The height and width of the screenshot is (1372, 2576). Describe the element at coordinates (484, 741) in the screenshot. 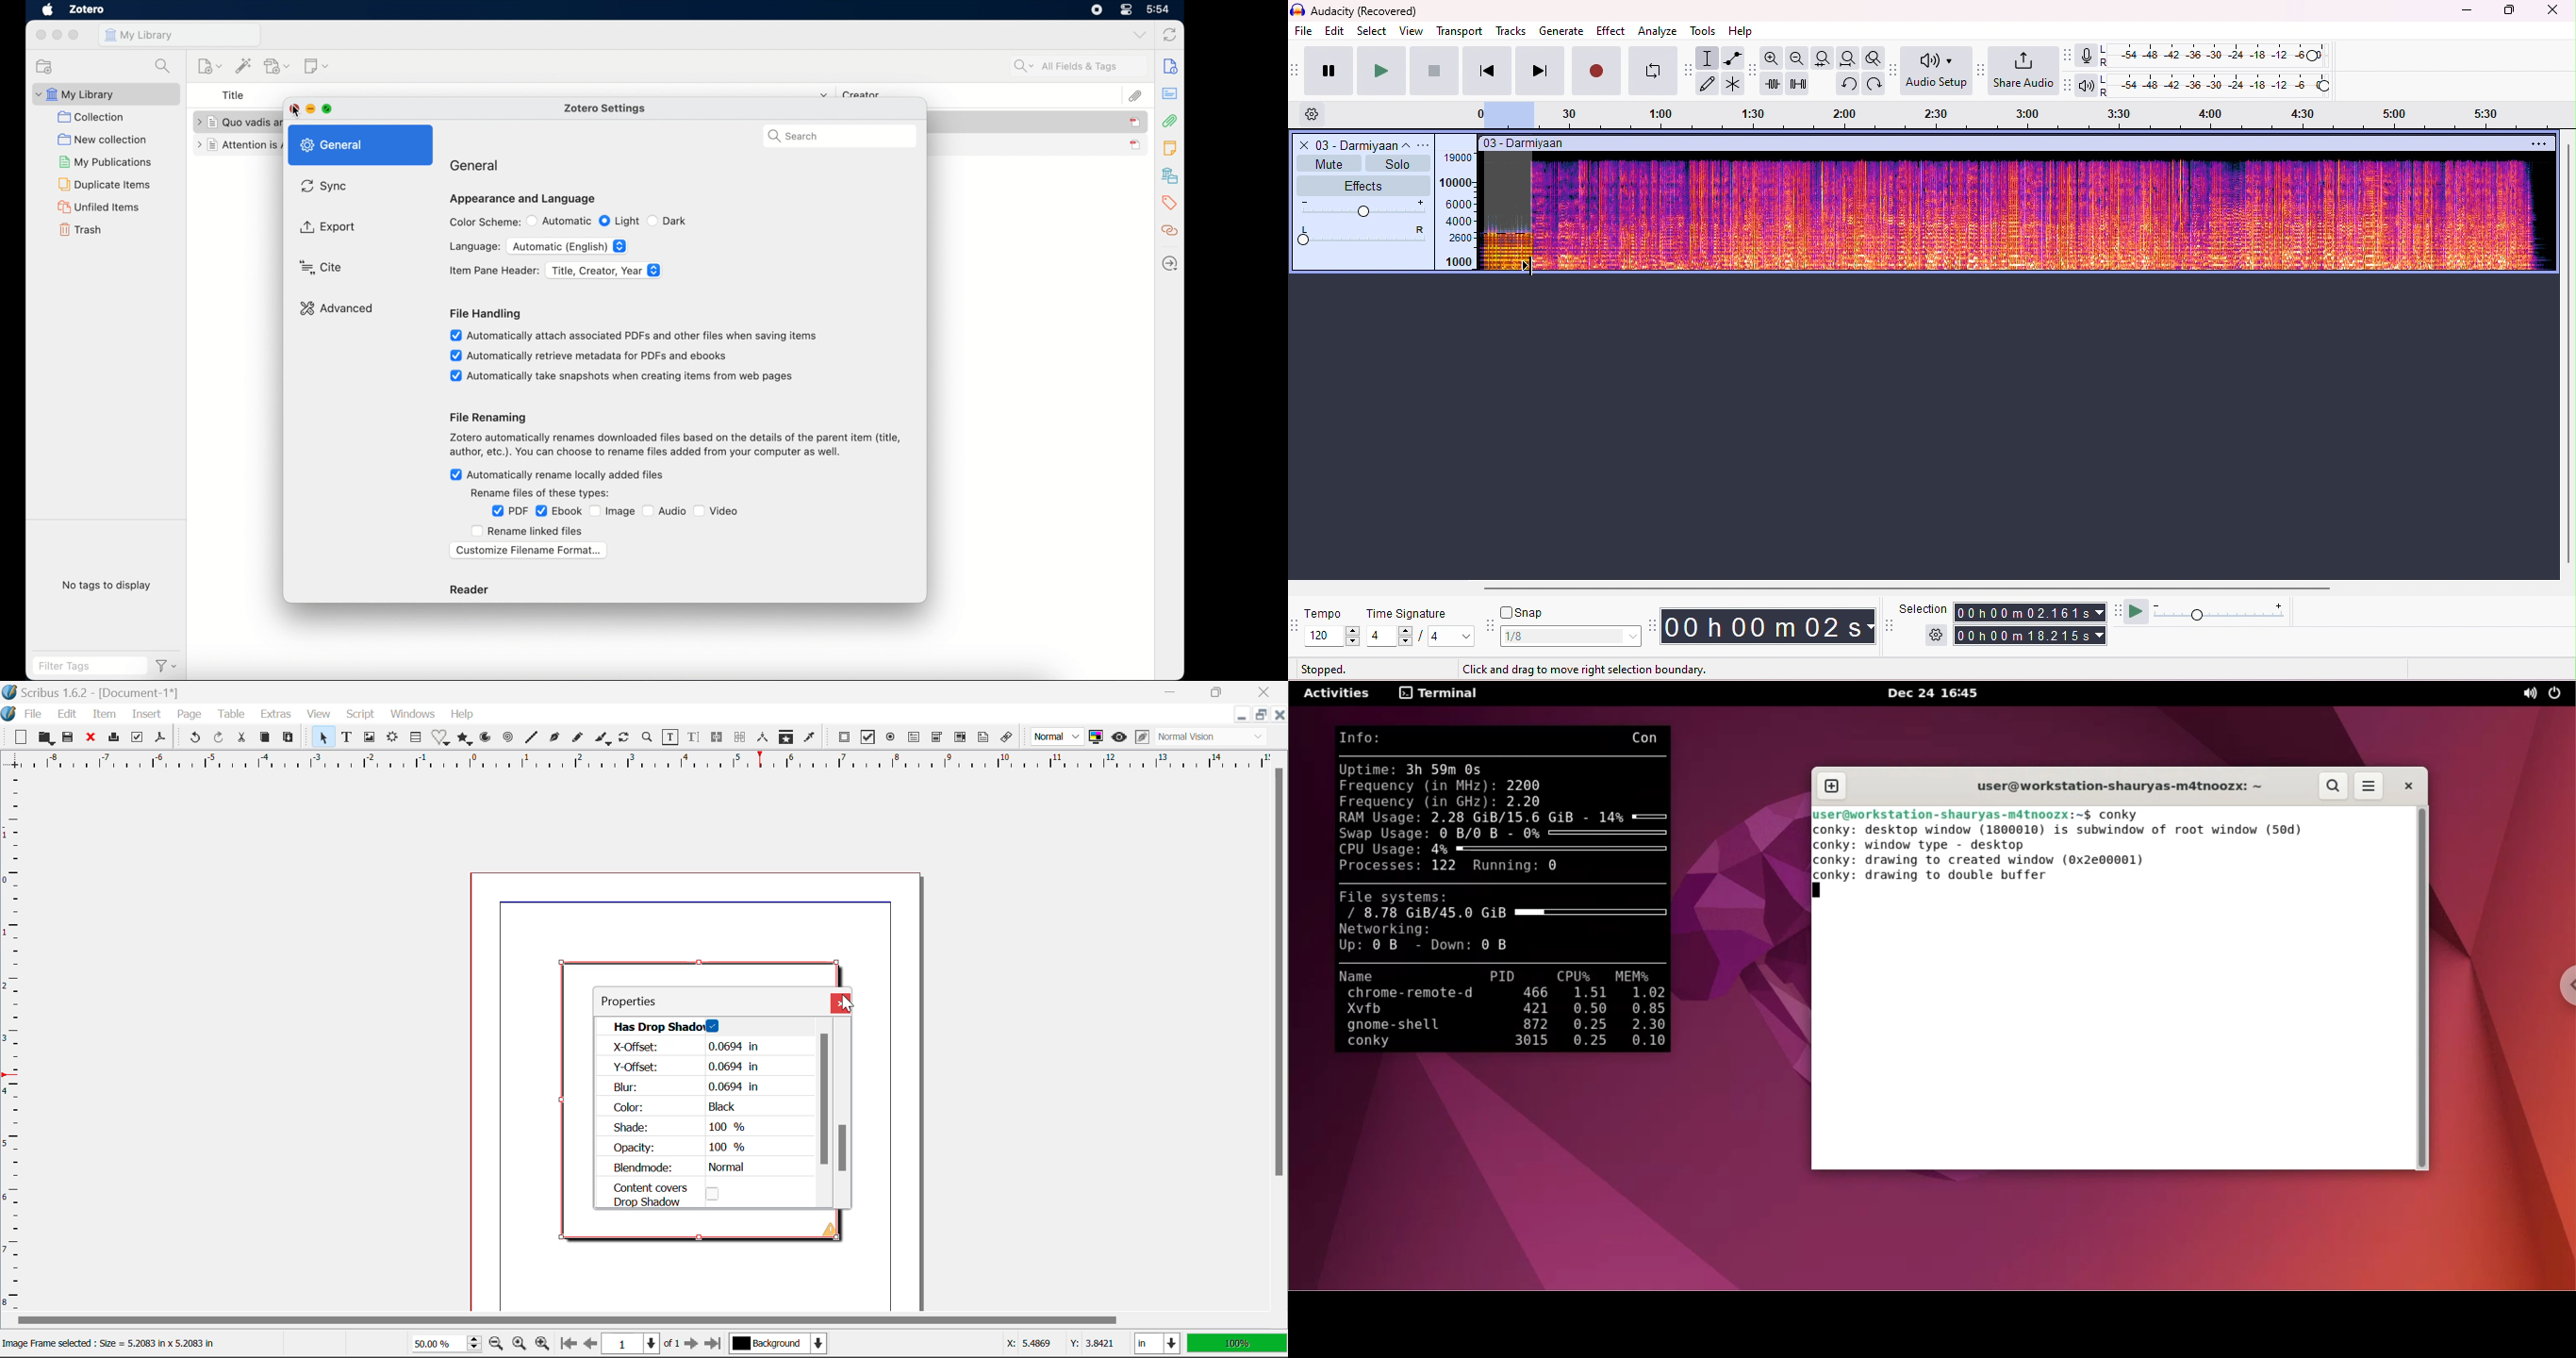

I see `Arcs` at that location.